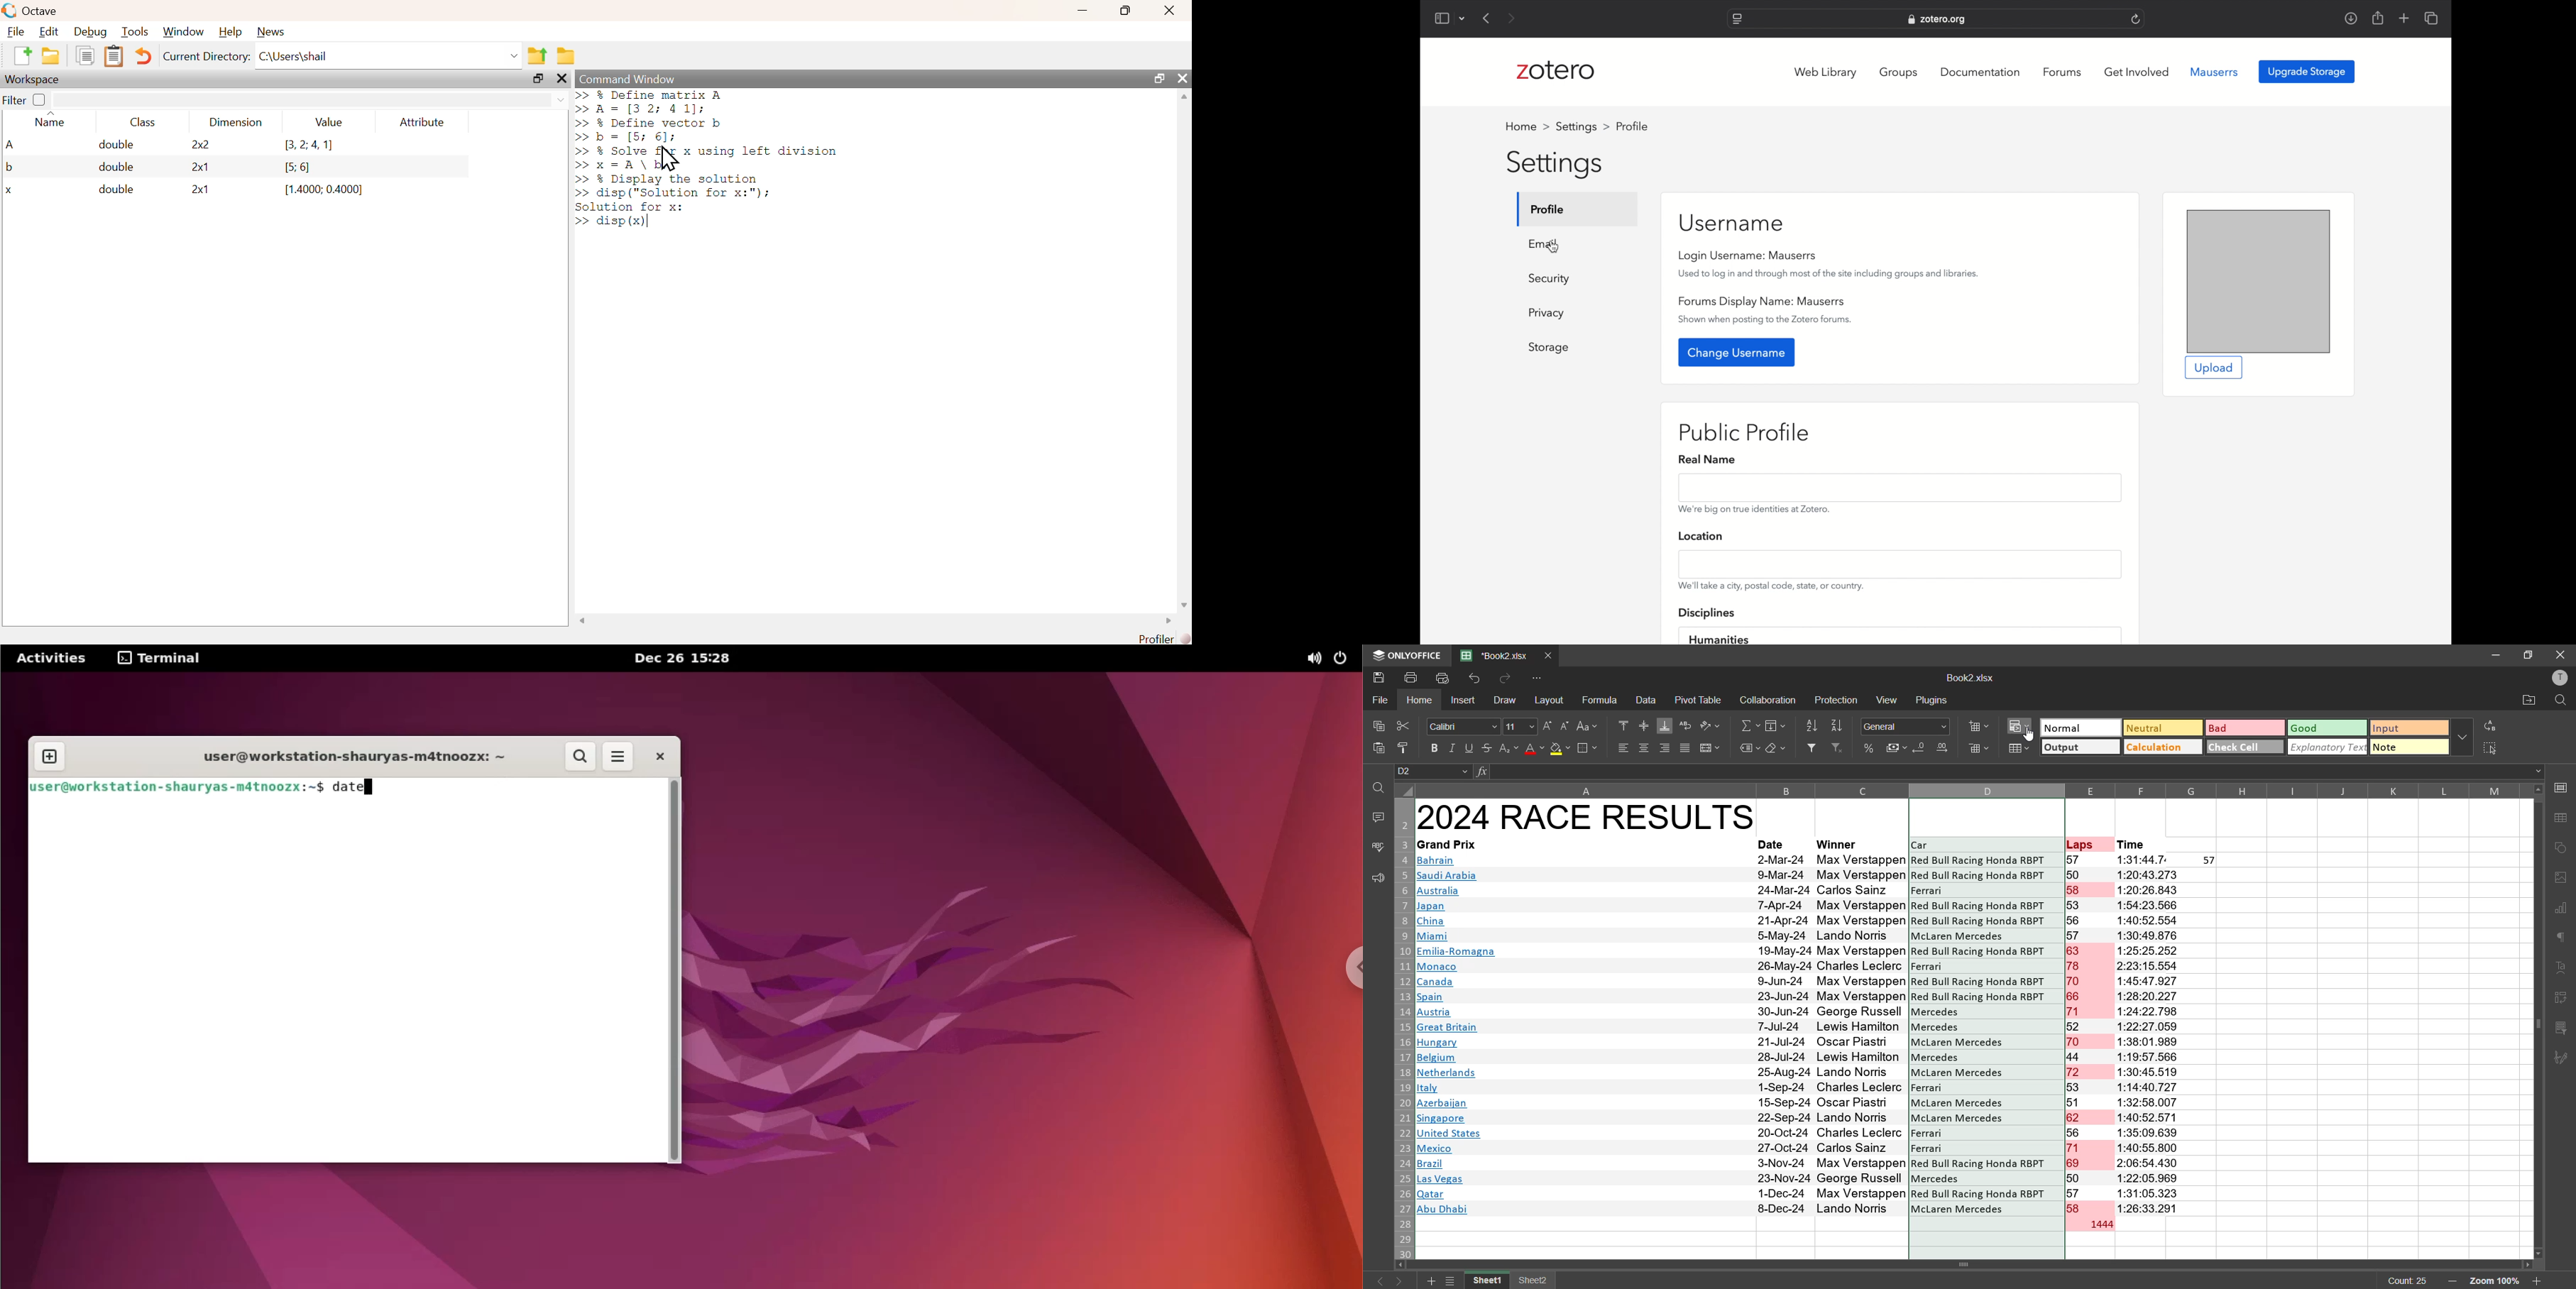 Image resolution: width=2576 pixels, height=1316 pixels. Describe the element at coordinates (1446, 844) in the screenshot. I see `grand prix` at that location.